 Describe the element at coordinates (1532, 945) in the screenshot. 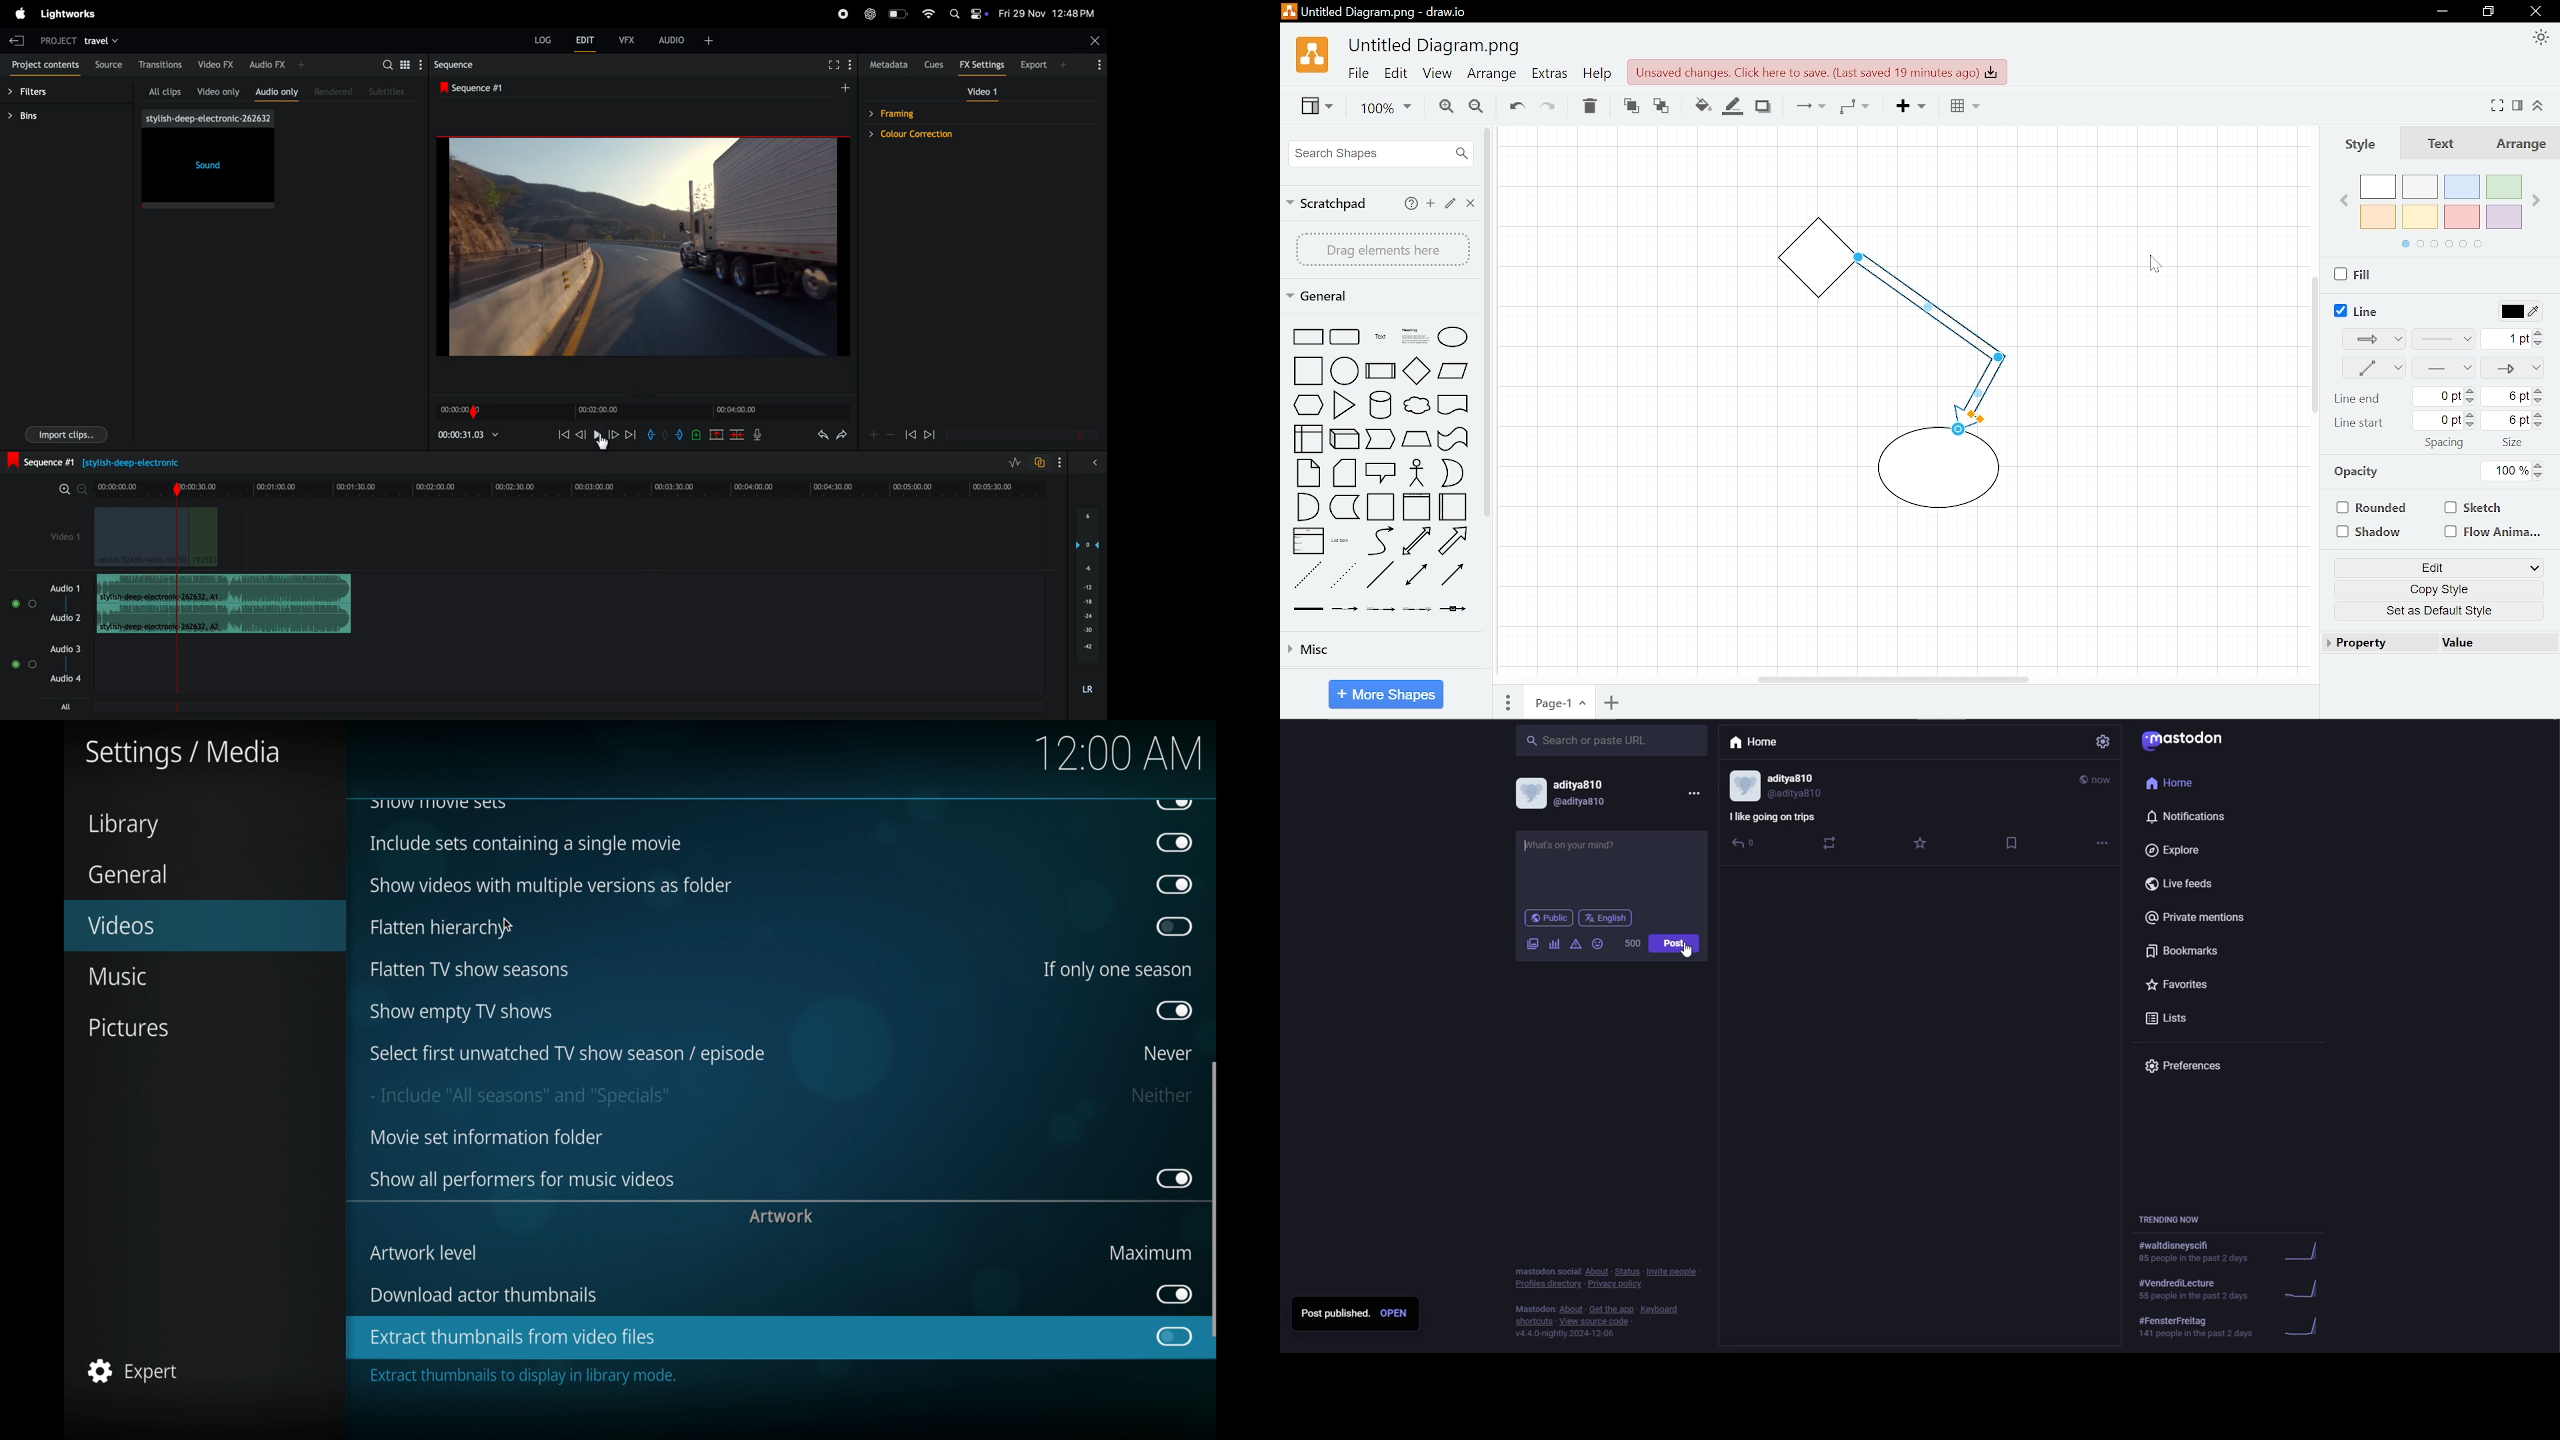

I see `image` at that location.